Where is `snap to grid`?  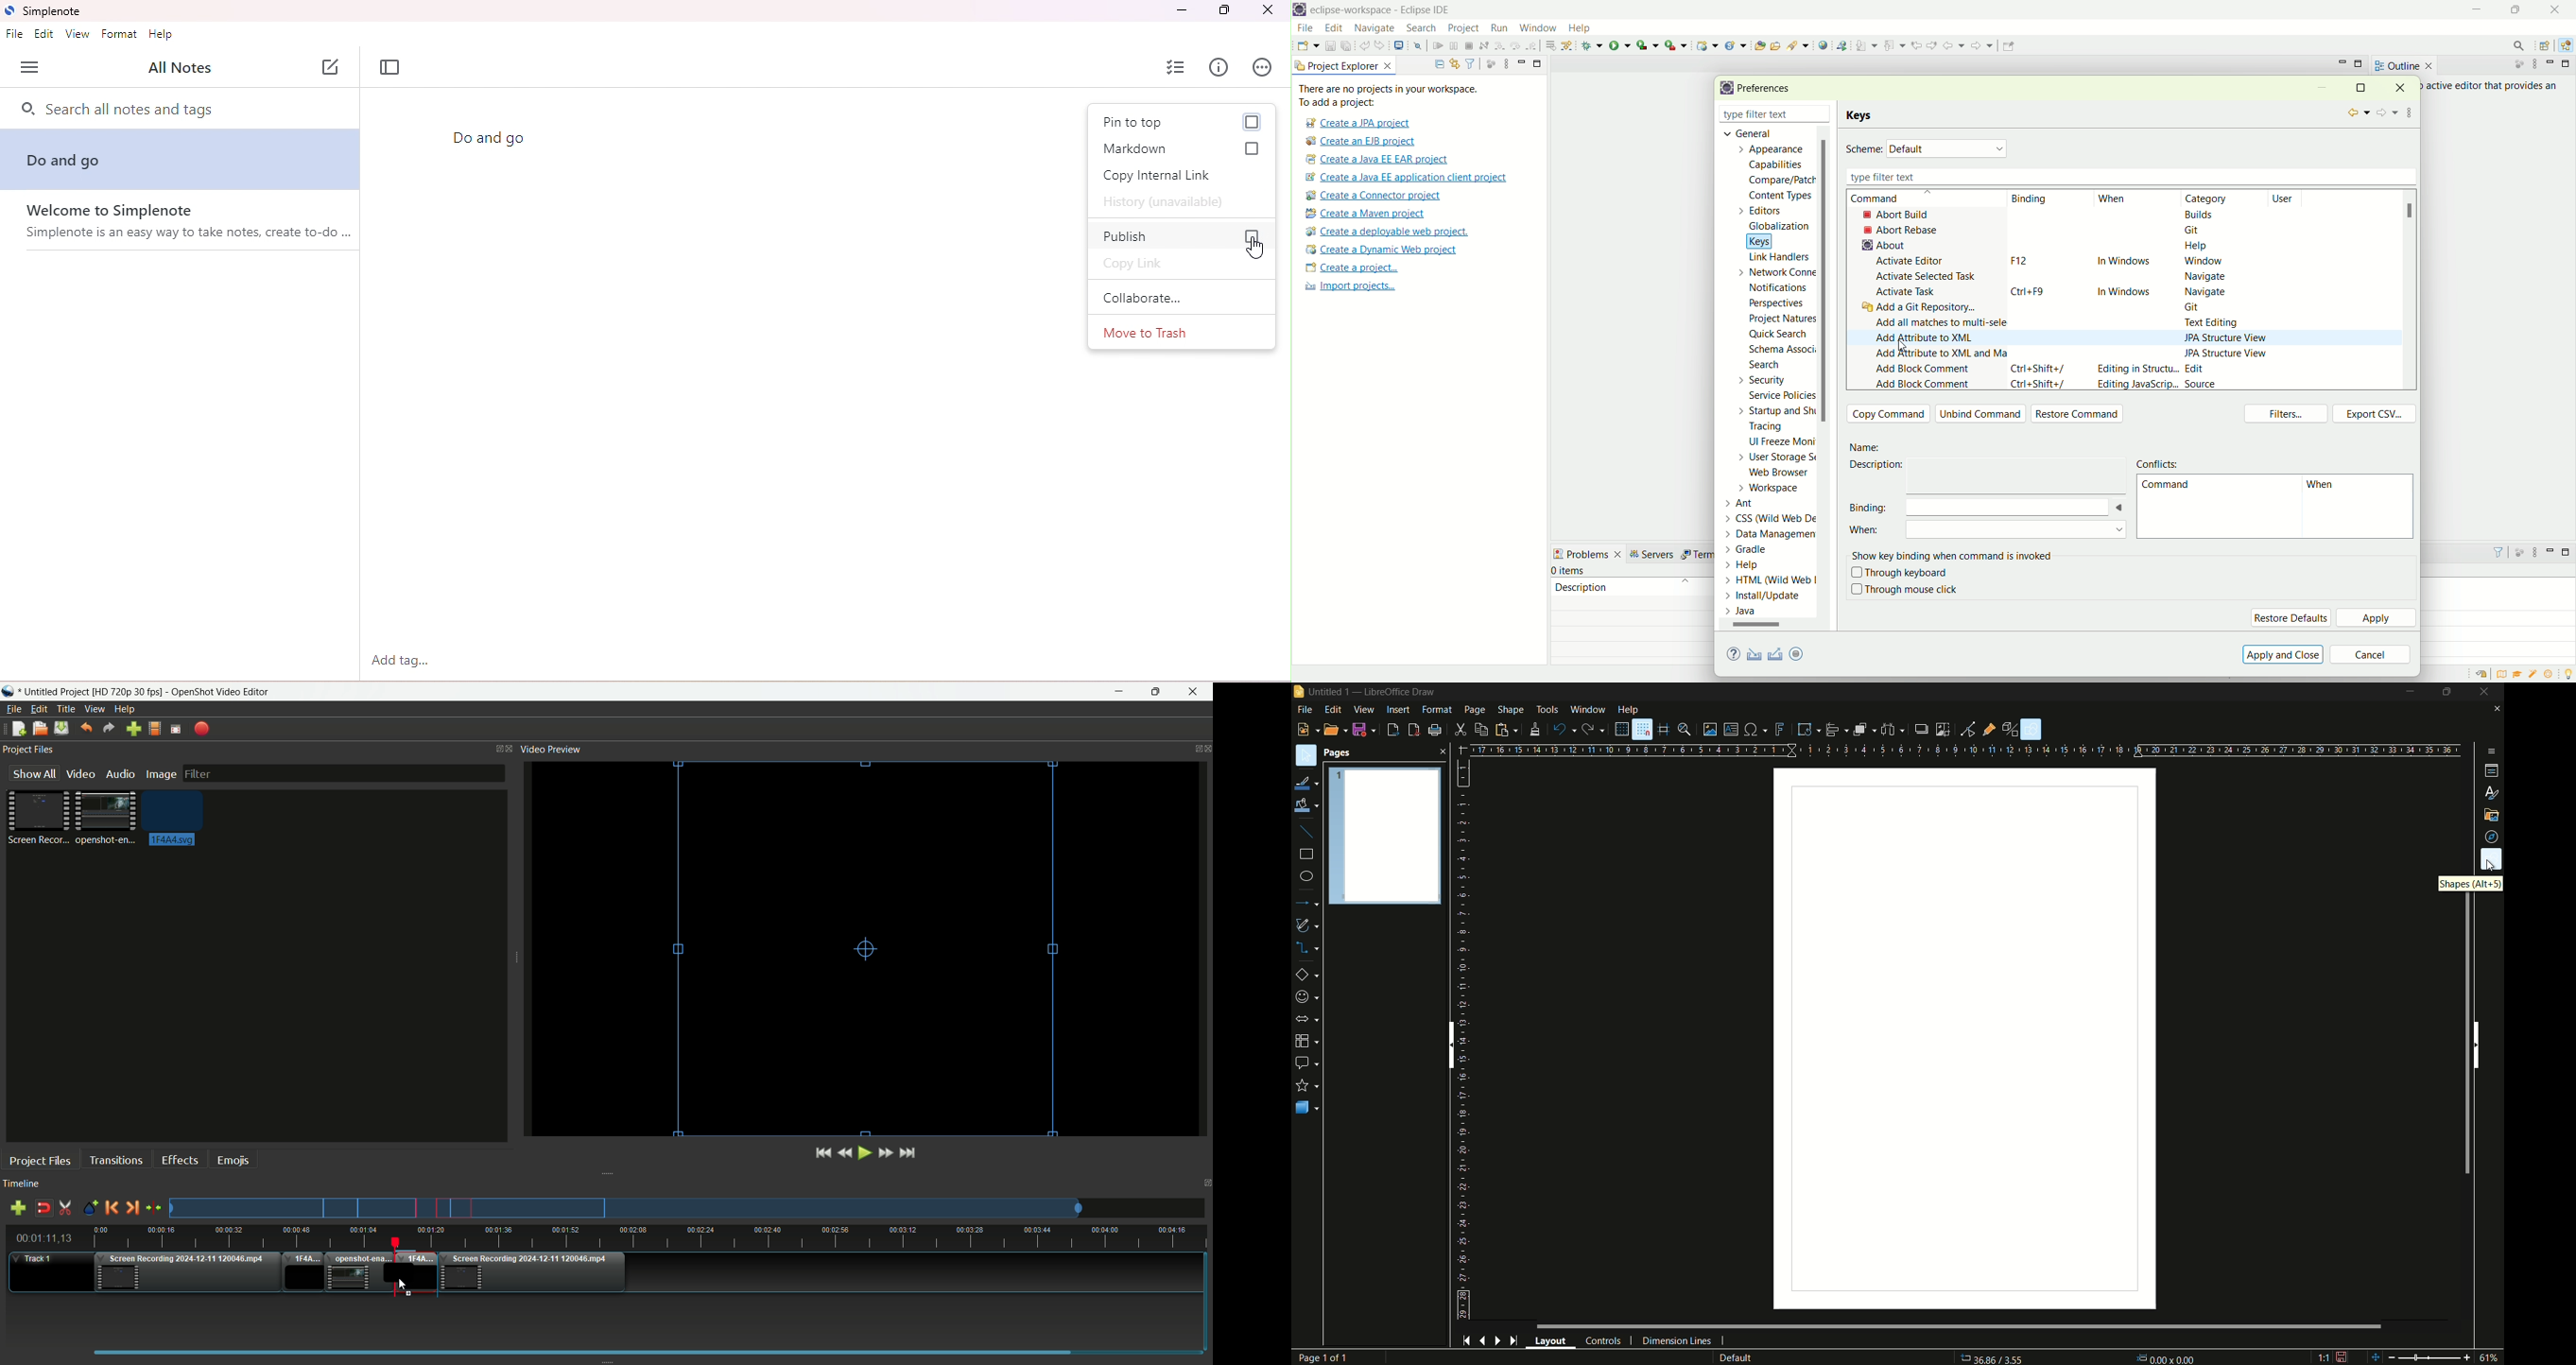
snap to grid is located at coordinates (1642, 729).